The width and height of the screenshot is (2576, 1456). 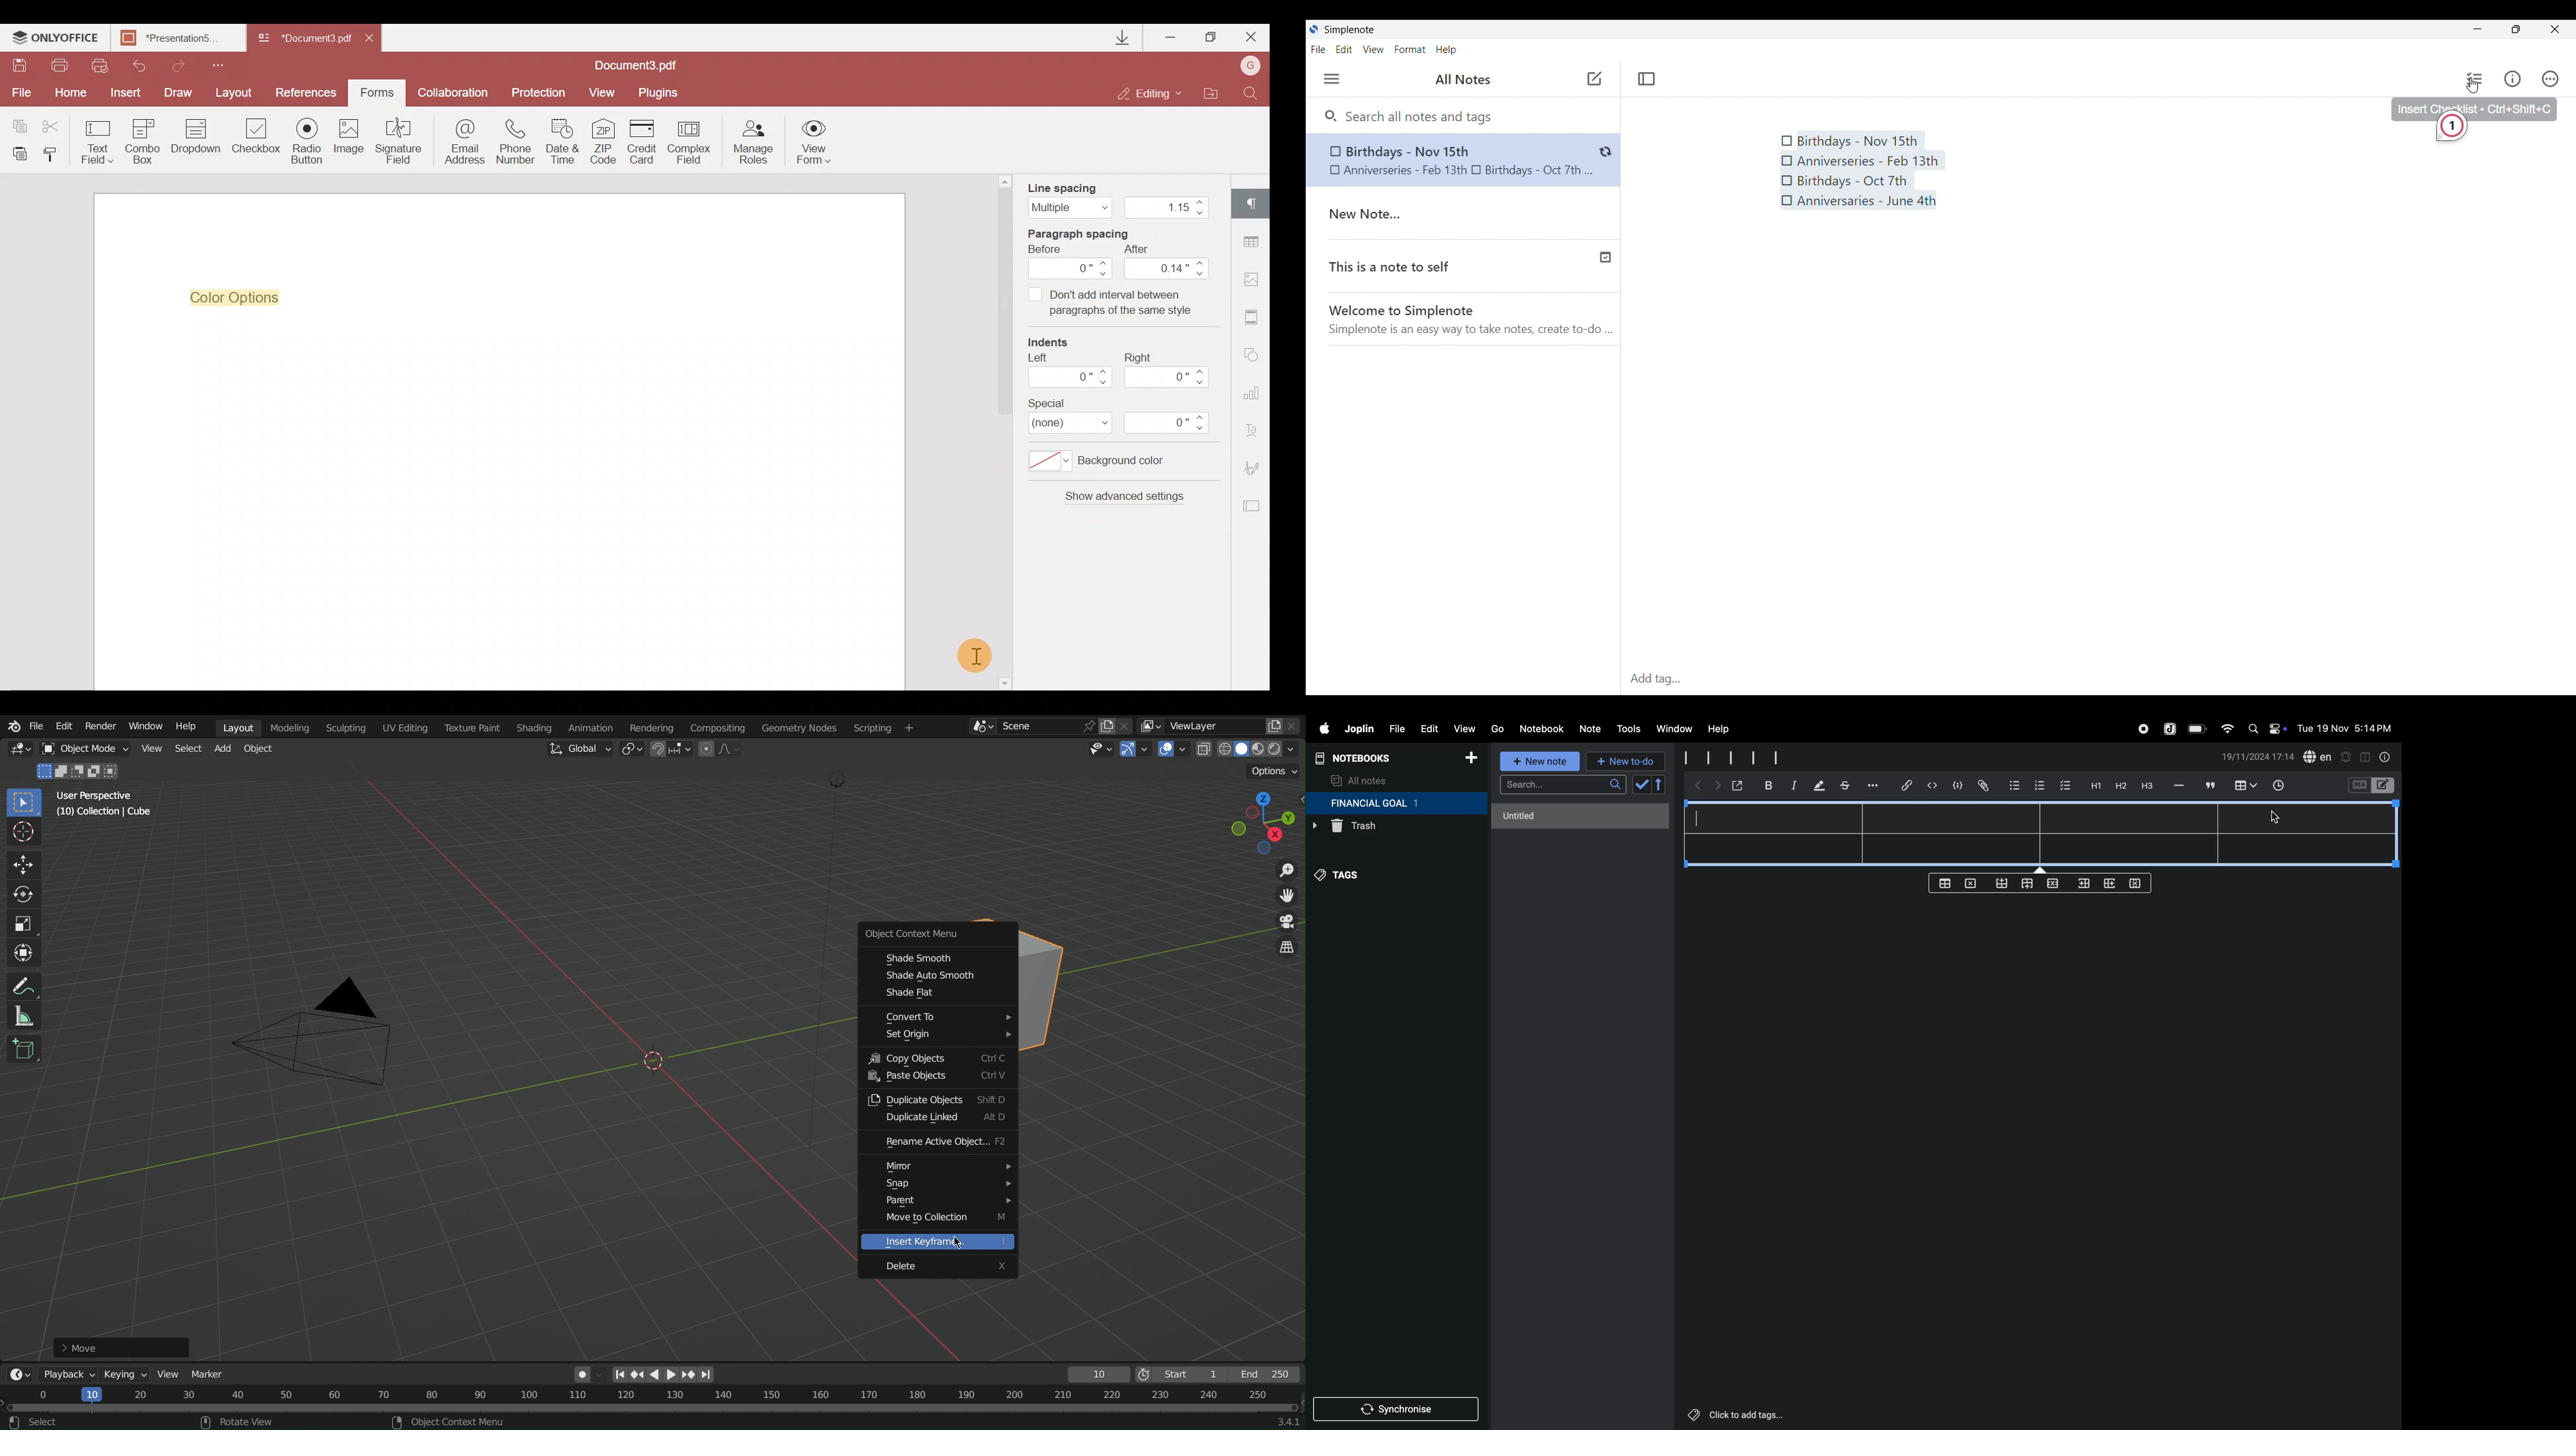 I want to click on comment, so click(x=2209, y=785).